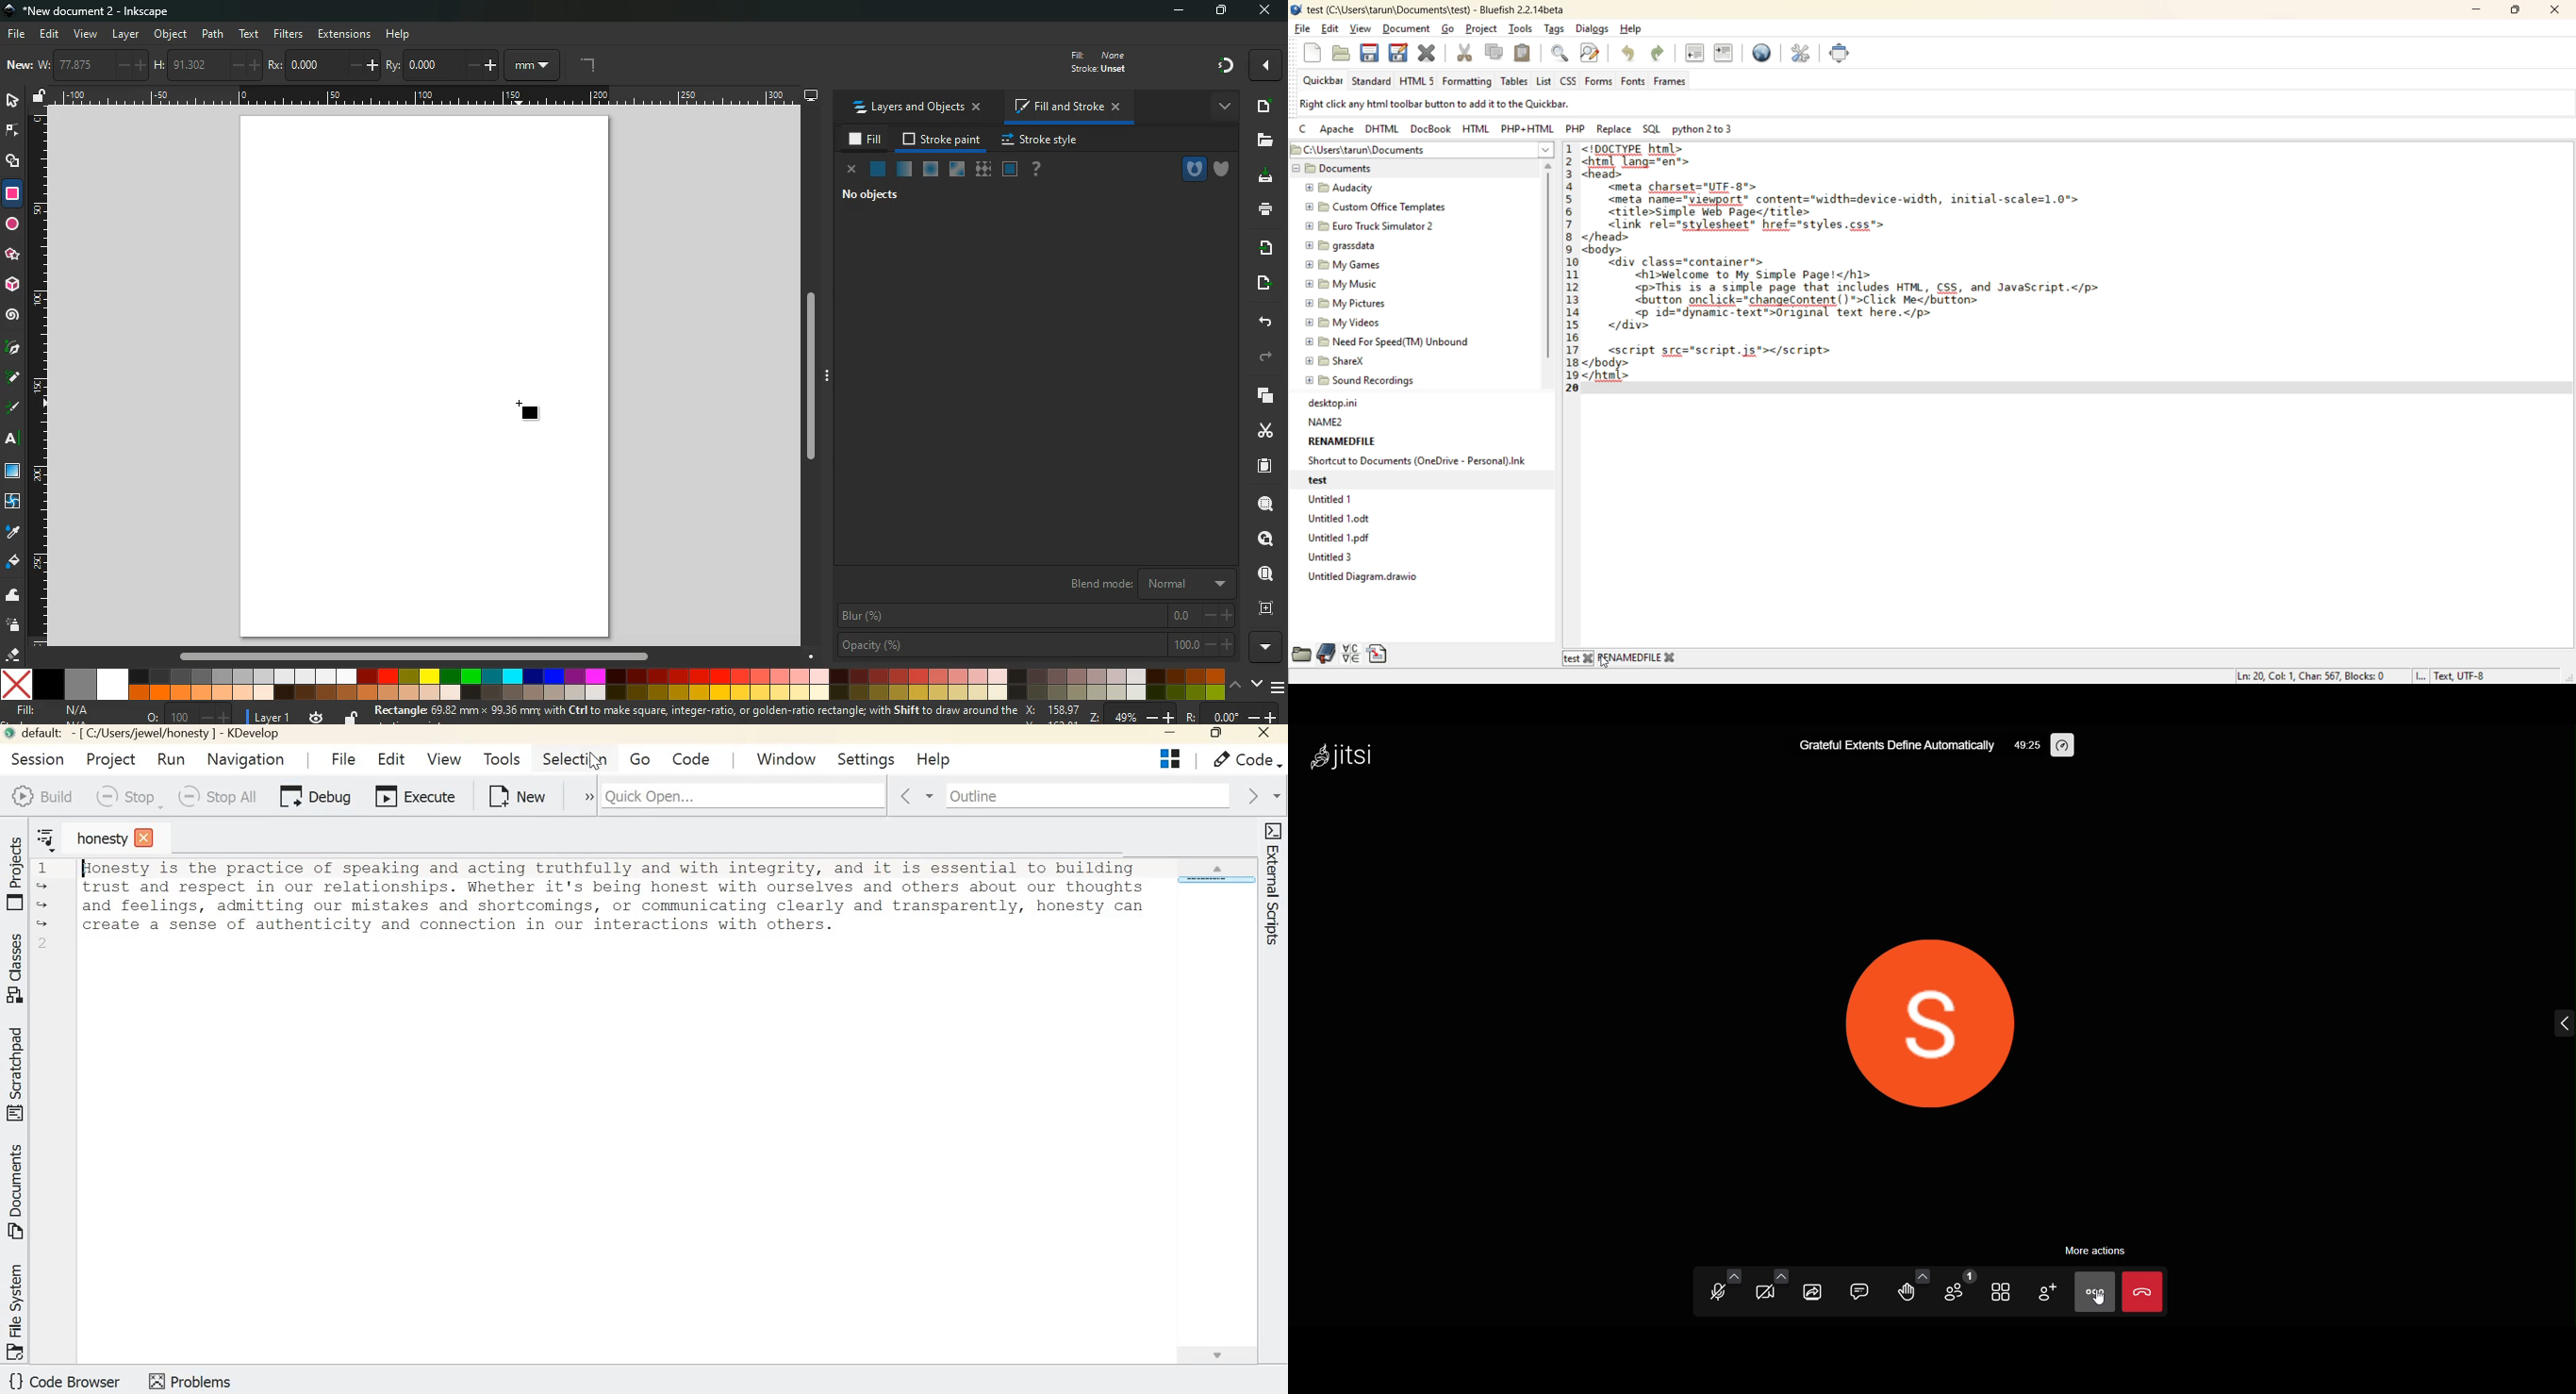 The height and width of the screenshot is (1400, 2576). What do you see at coordinates (865, 141) in the screenshot?
I see `fill` at bounding box center [865, 141].